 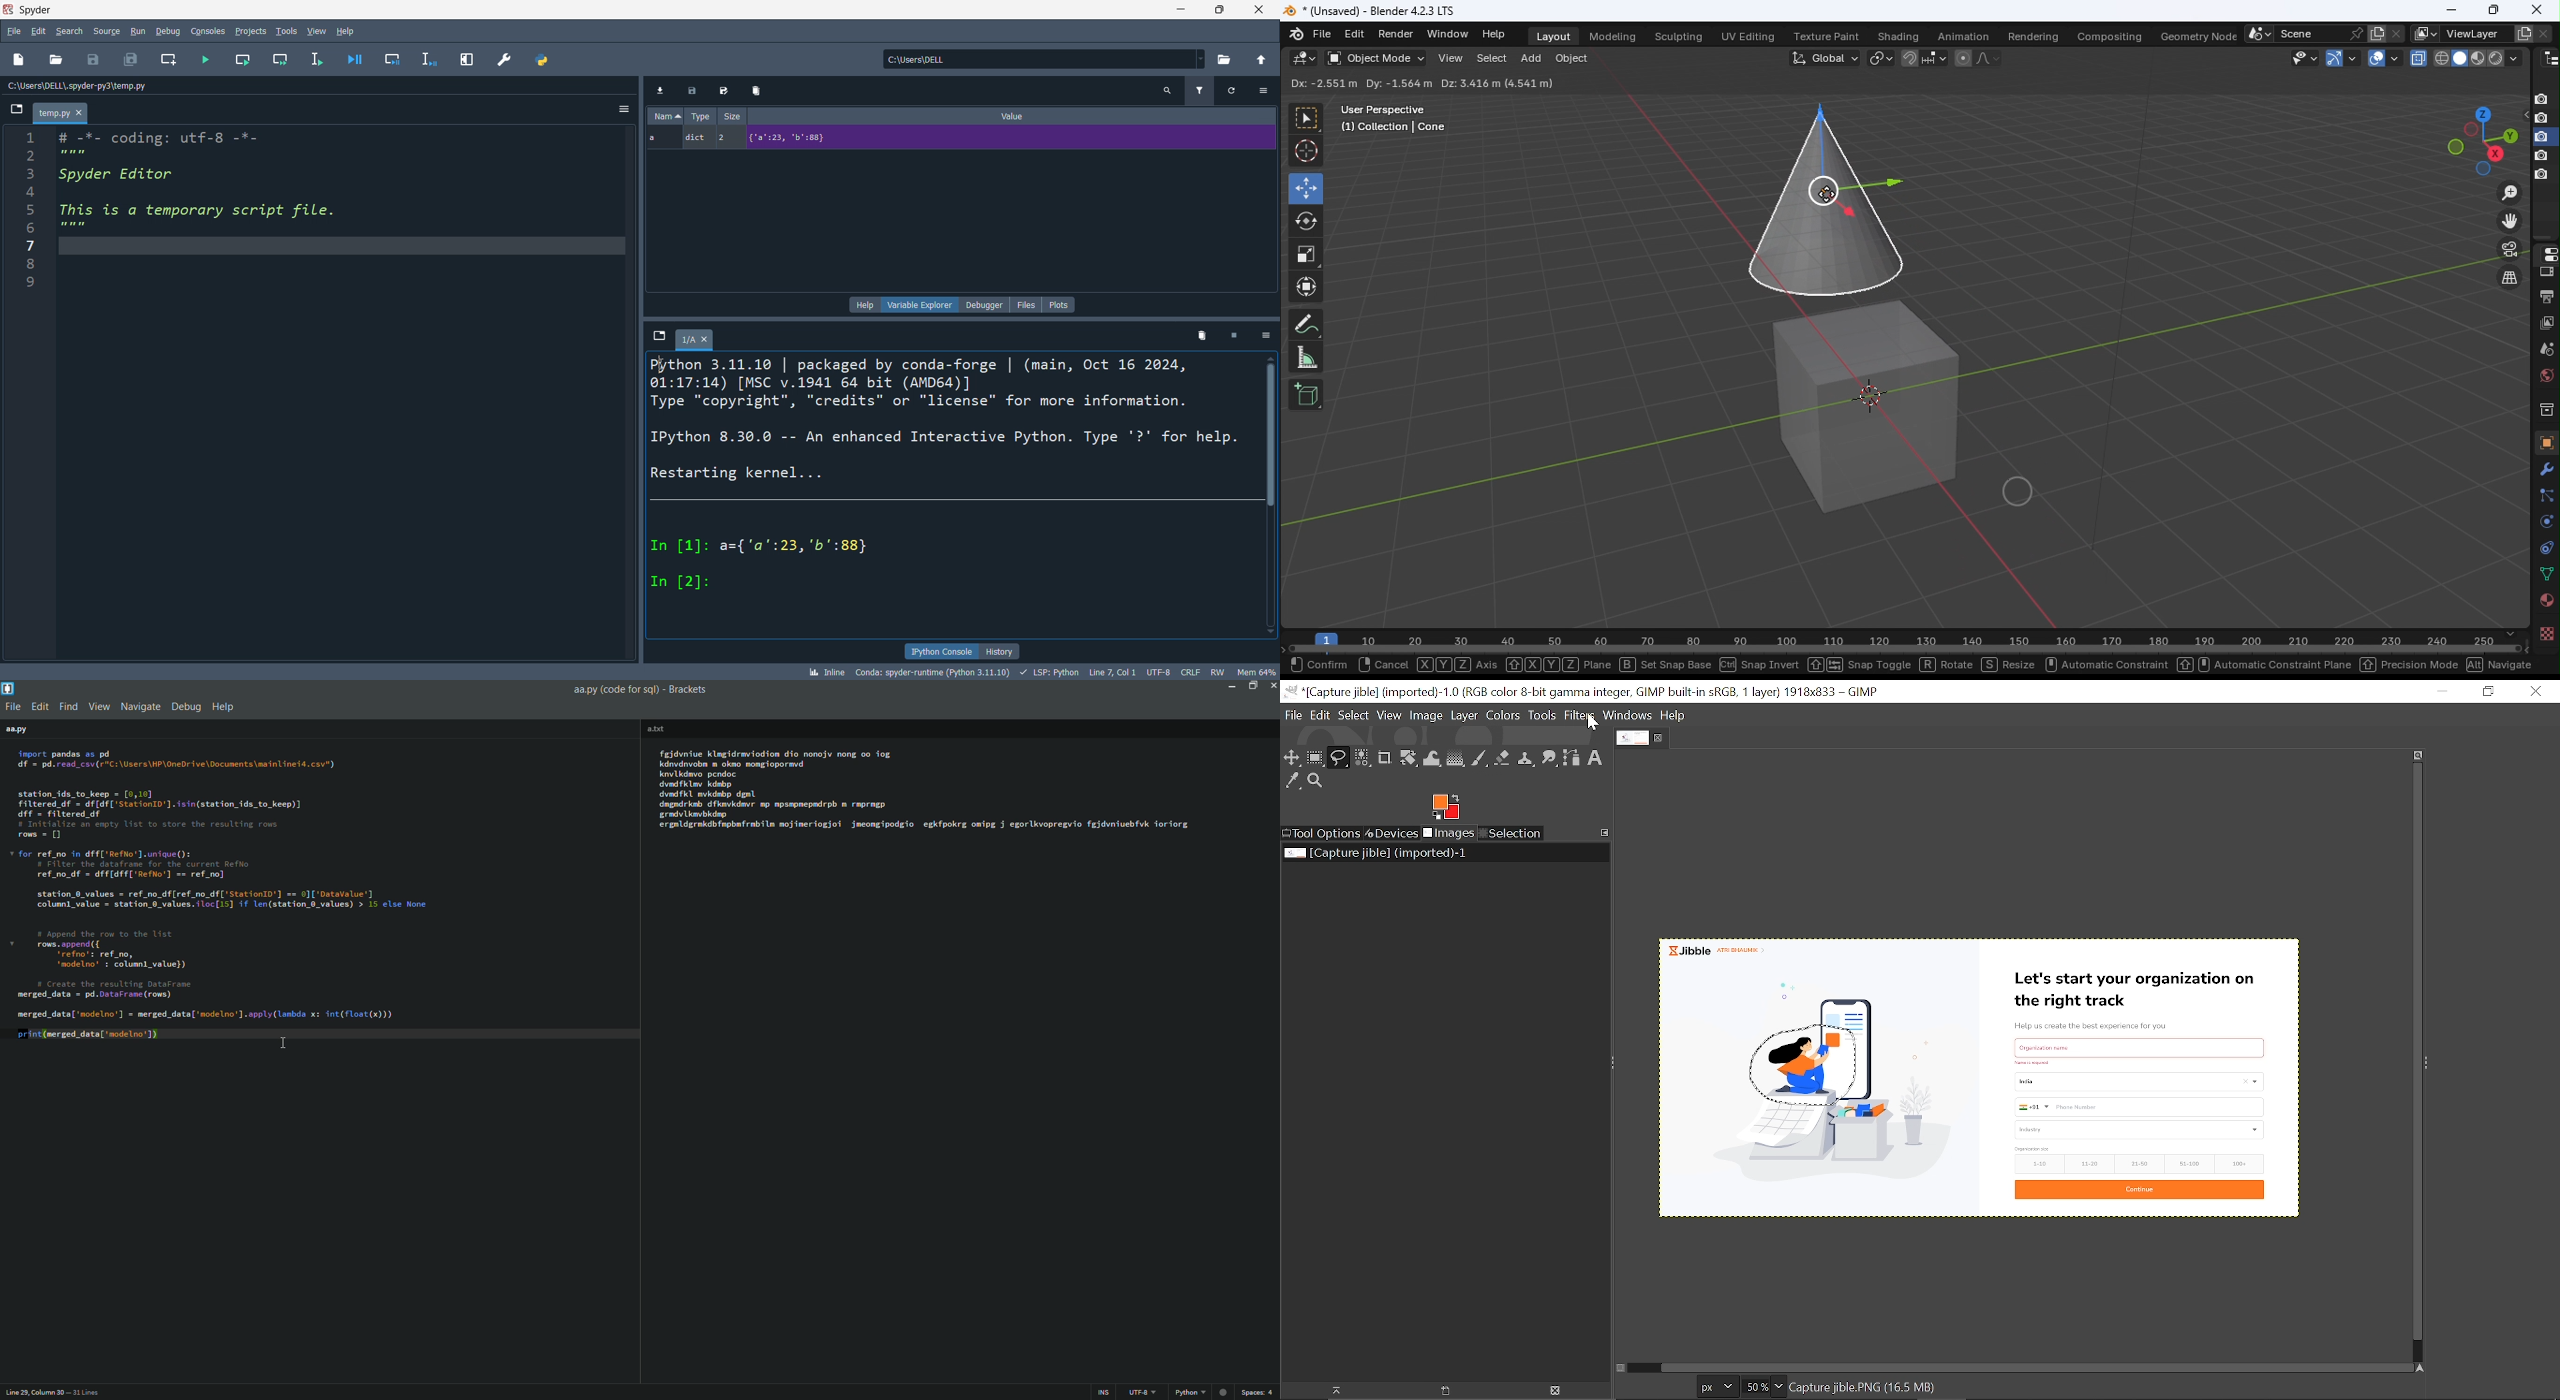 What do you see at coordinates (1830, 195) in the screenshot?
I see `cursor` at bounding box center [1830, 195].